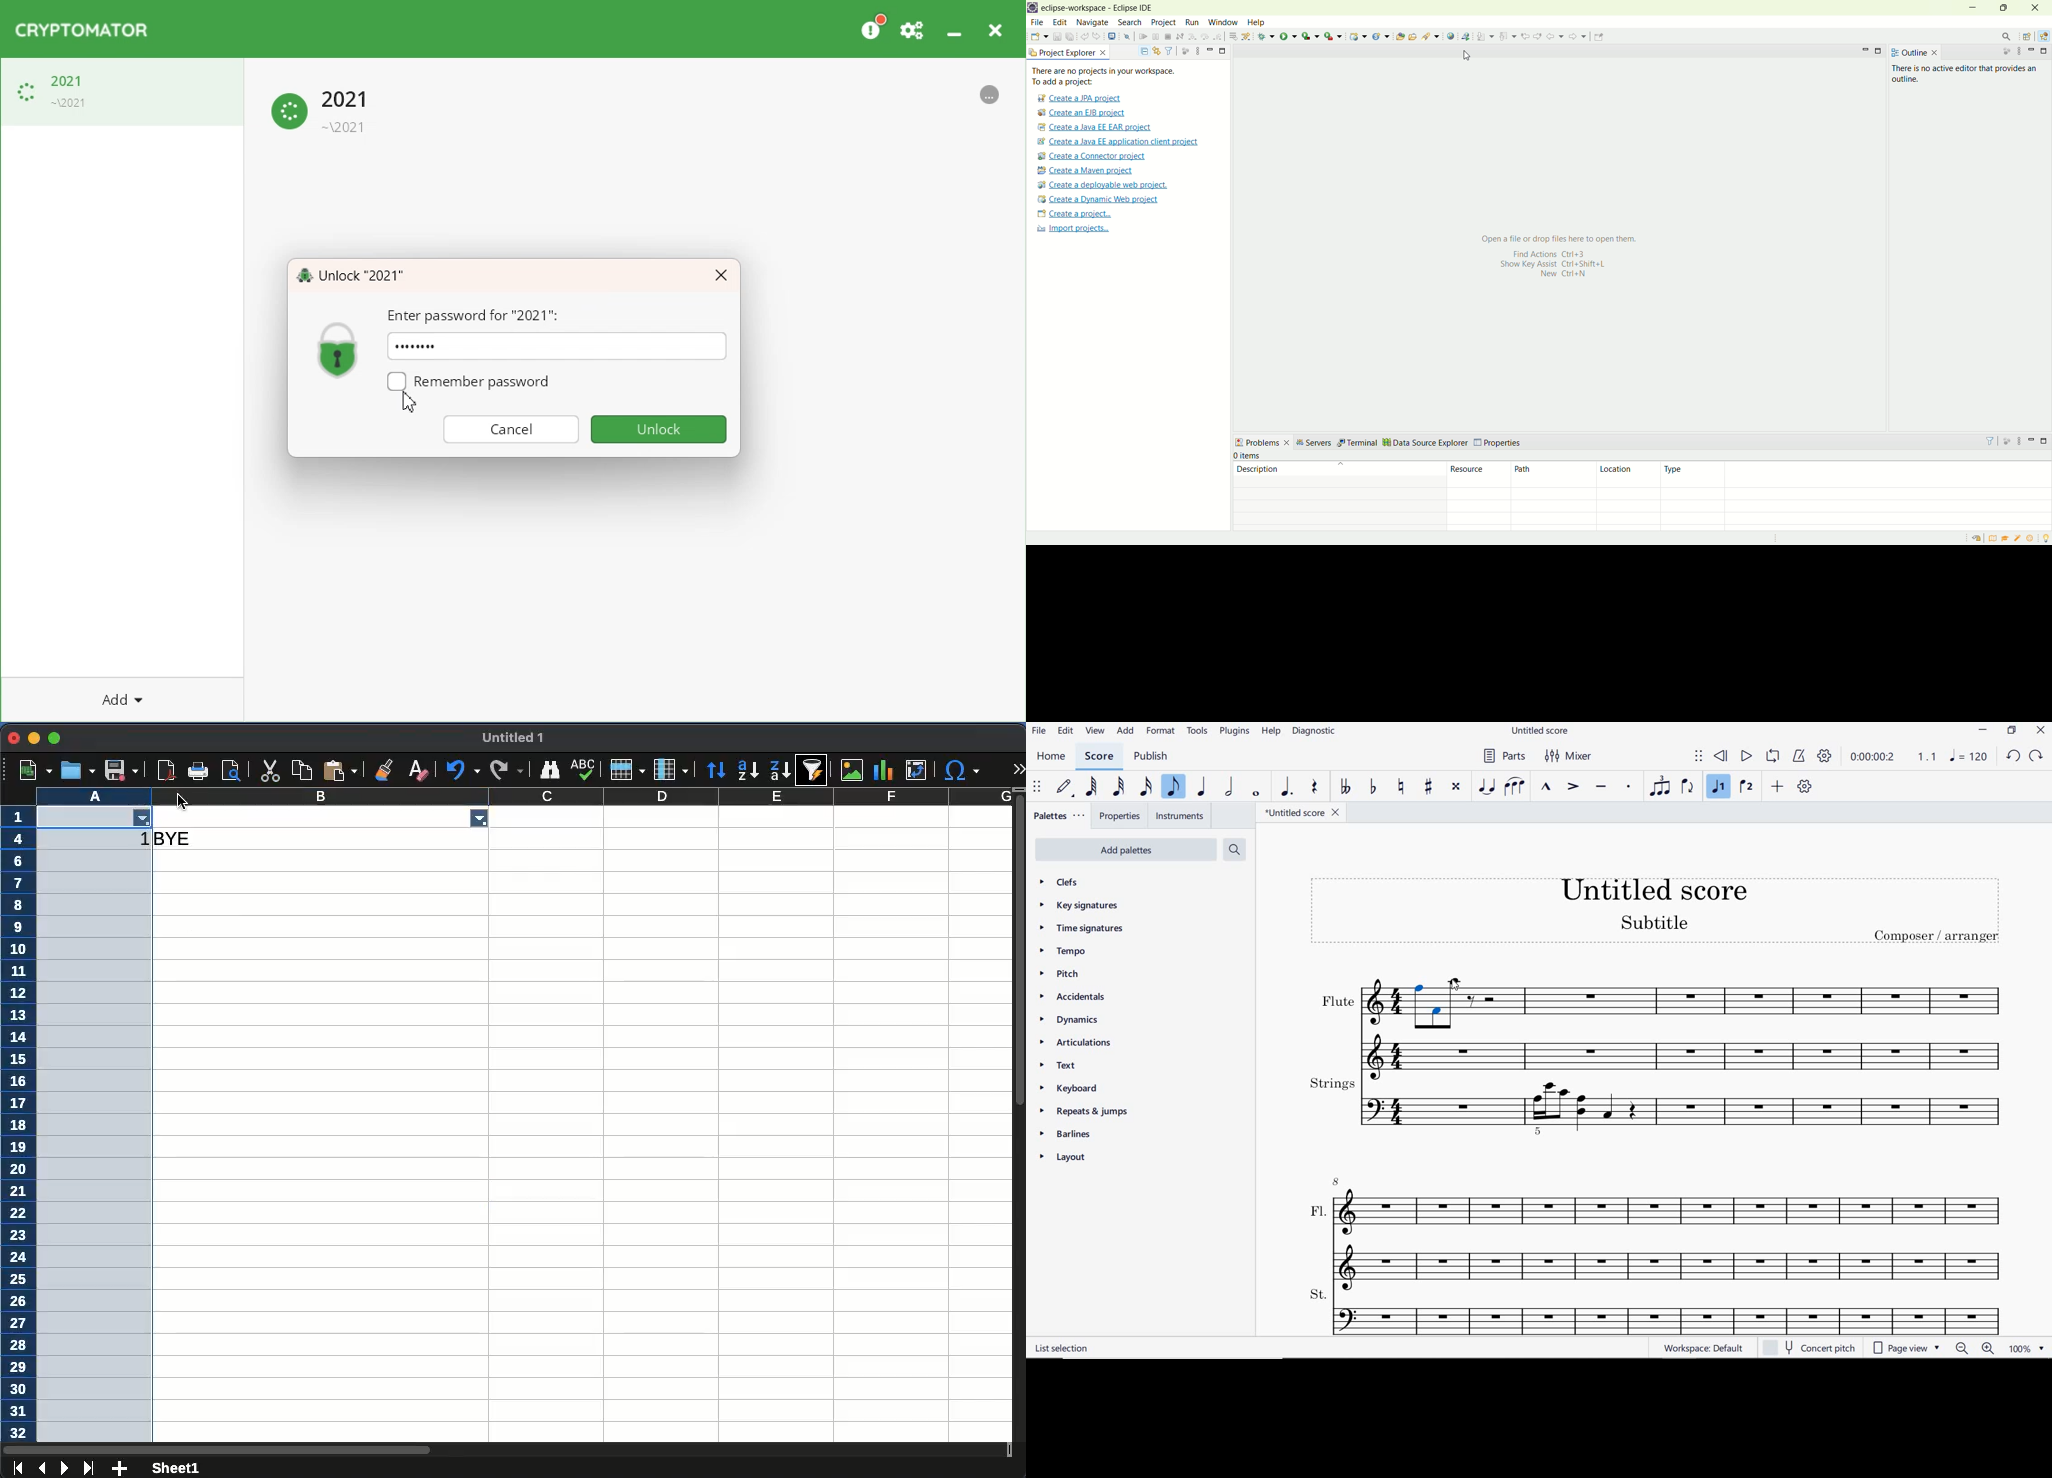 The height and width of the screenshot is (1484, 2072). Describe the element at coordinates (1573, 787) in the screenshot. I see `ACCENT` at that location.